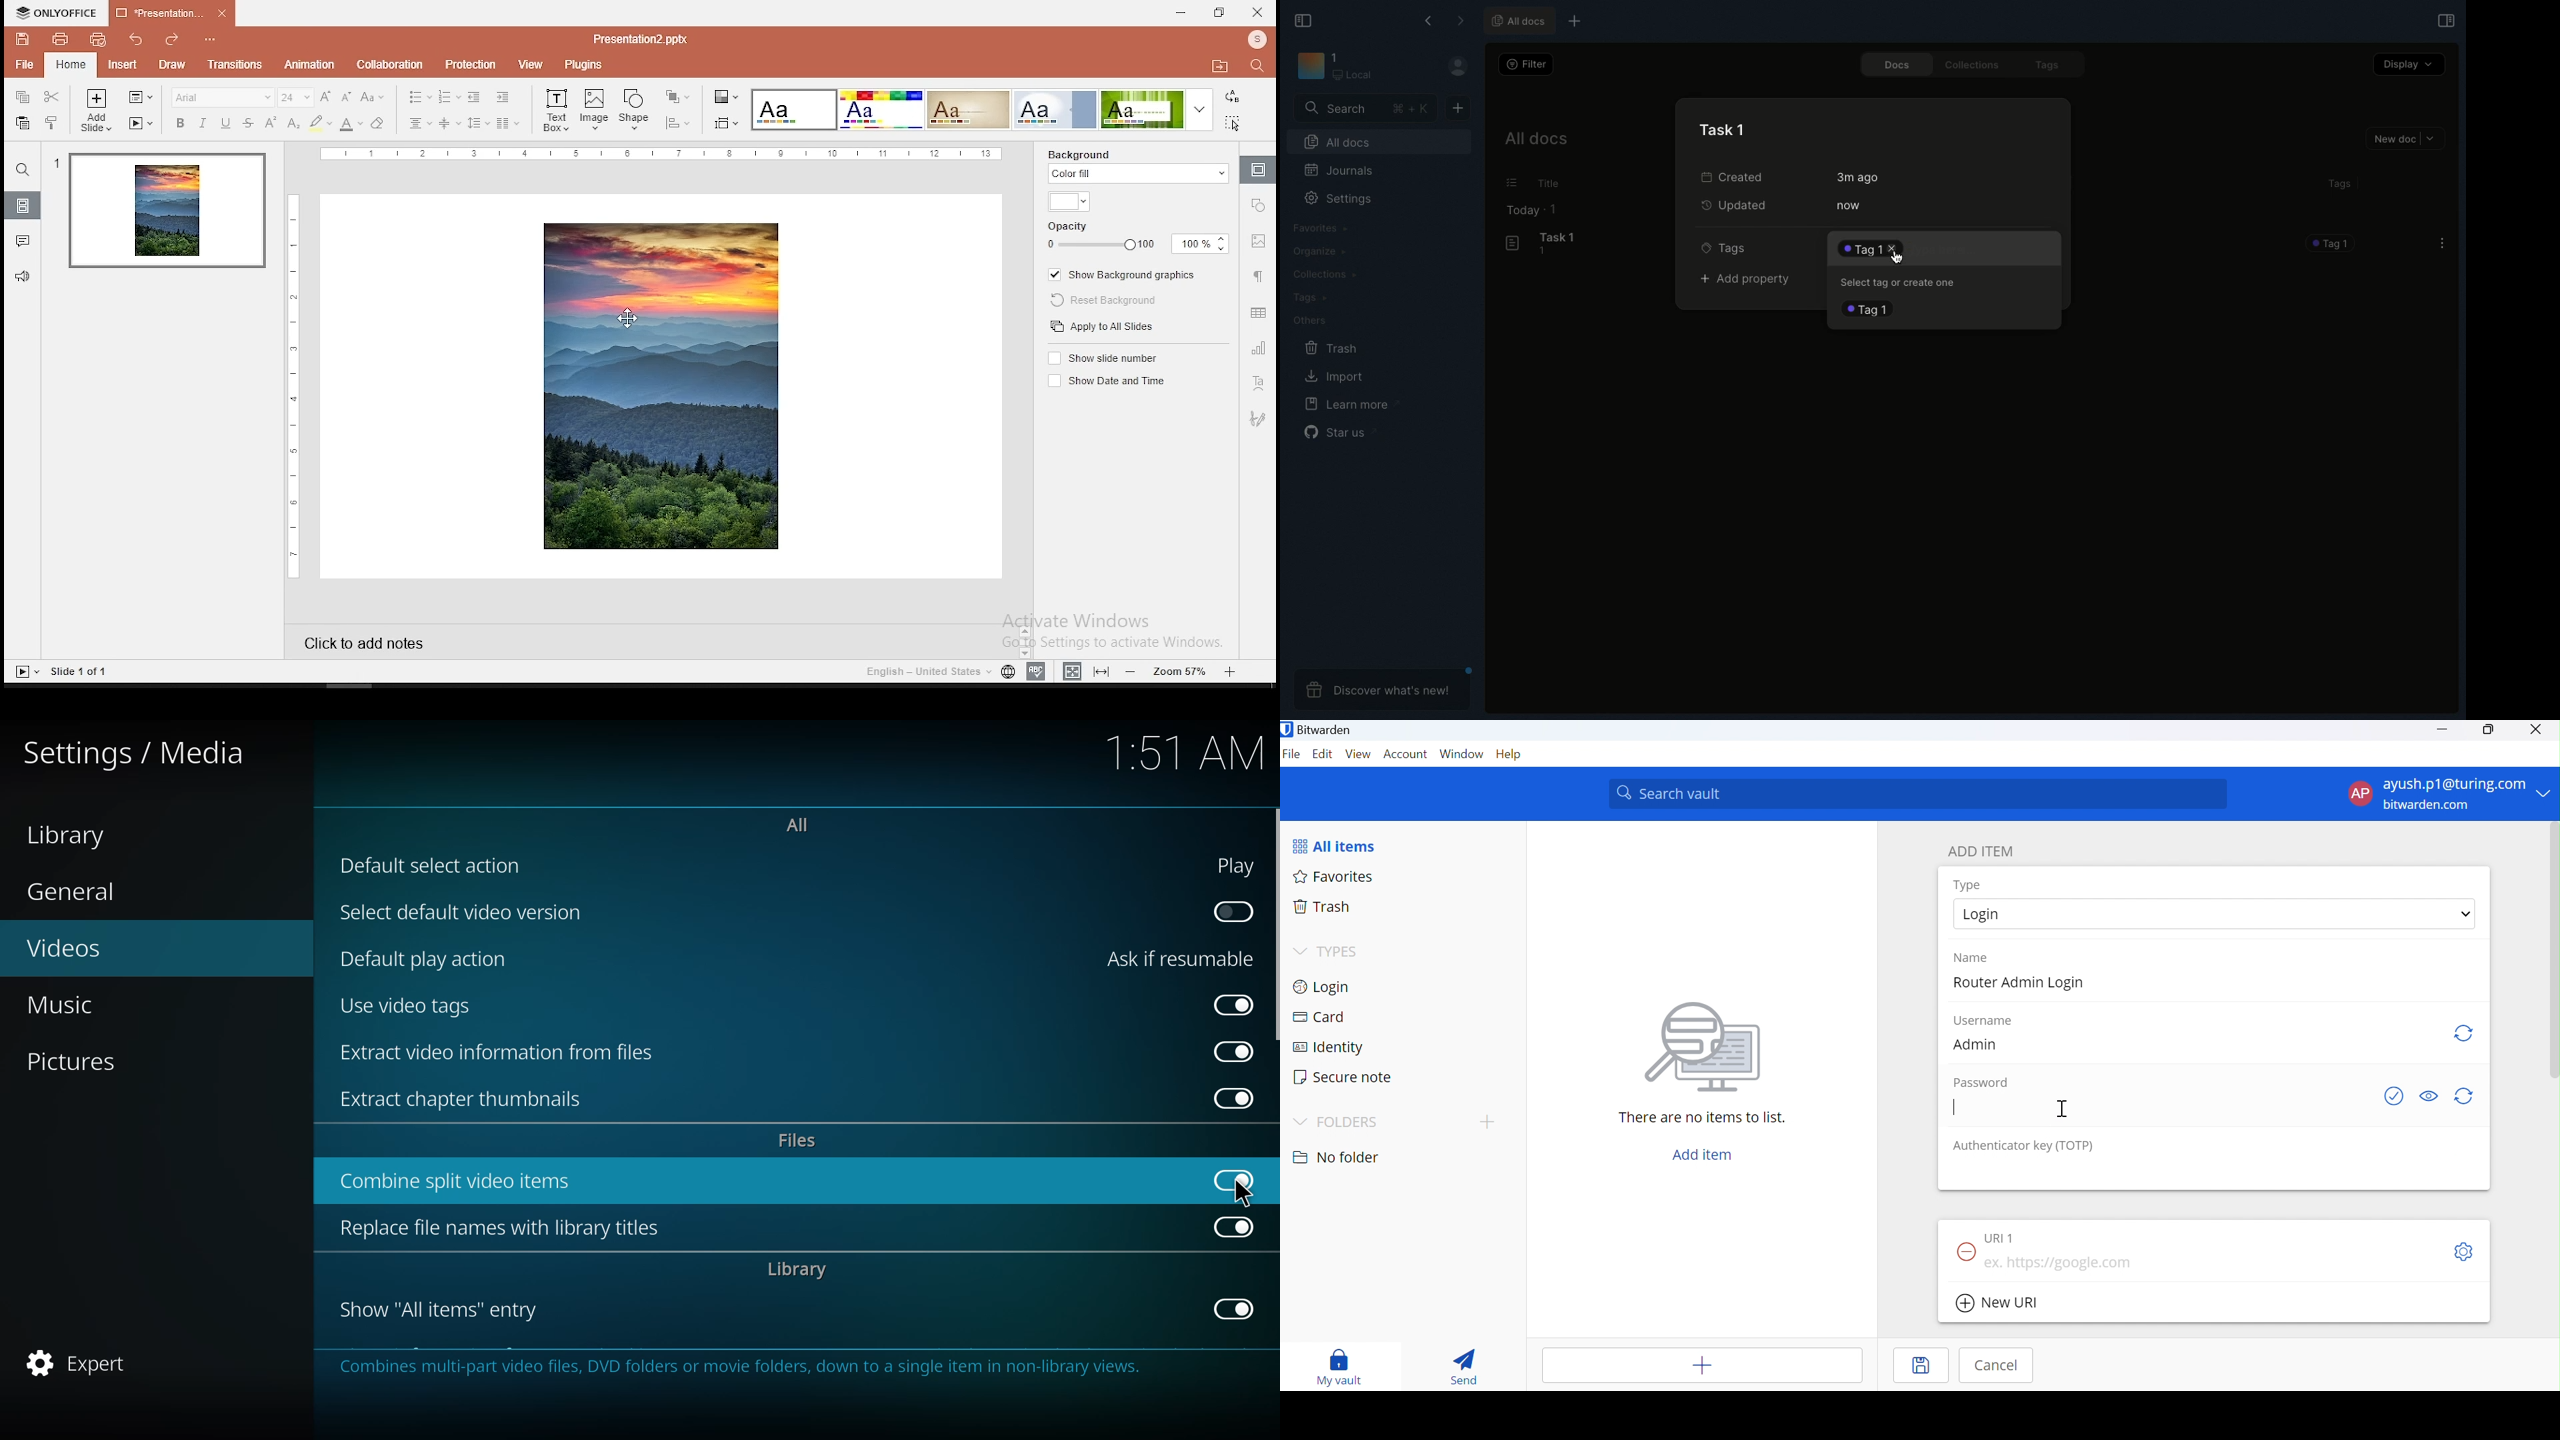 This screenshot has height=1456, width=2576. I want to click on Close, so click(2537, 730).